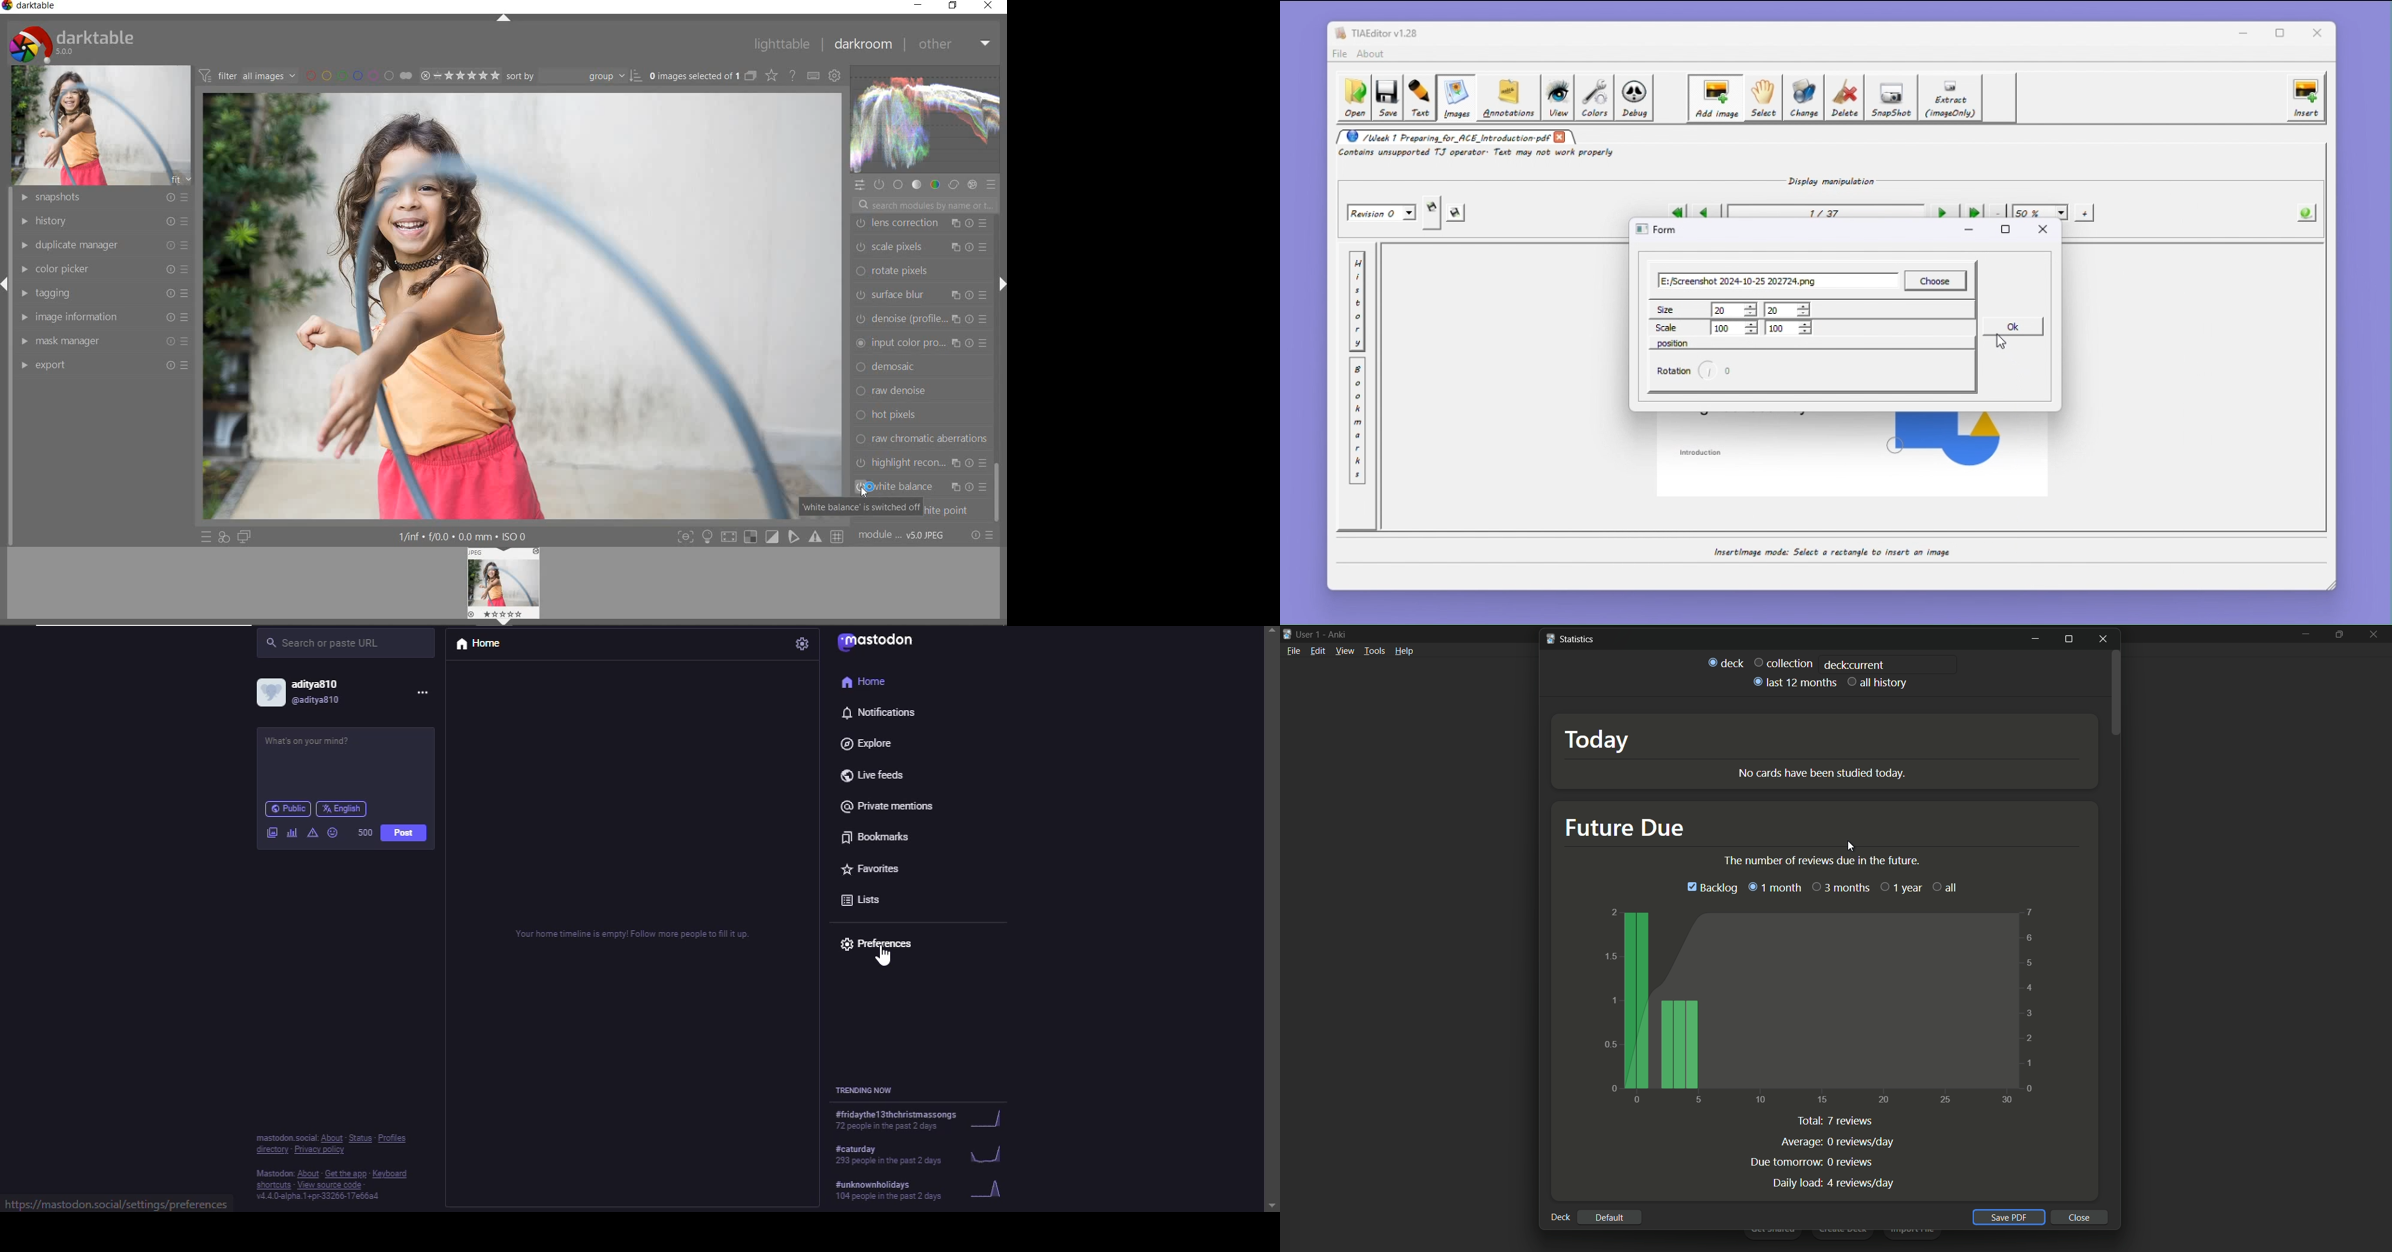 The width and height of the screenshot is (2408, 1260). What do you see at coordinates (100, 198) in the screenshot?
I see `snapshots` at bounding box center [100, 198].